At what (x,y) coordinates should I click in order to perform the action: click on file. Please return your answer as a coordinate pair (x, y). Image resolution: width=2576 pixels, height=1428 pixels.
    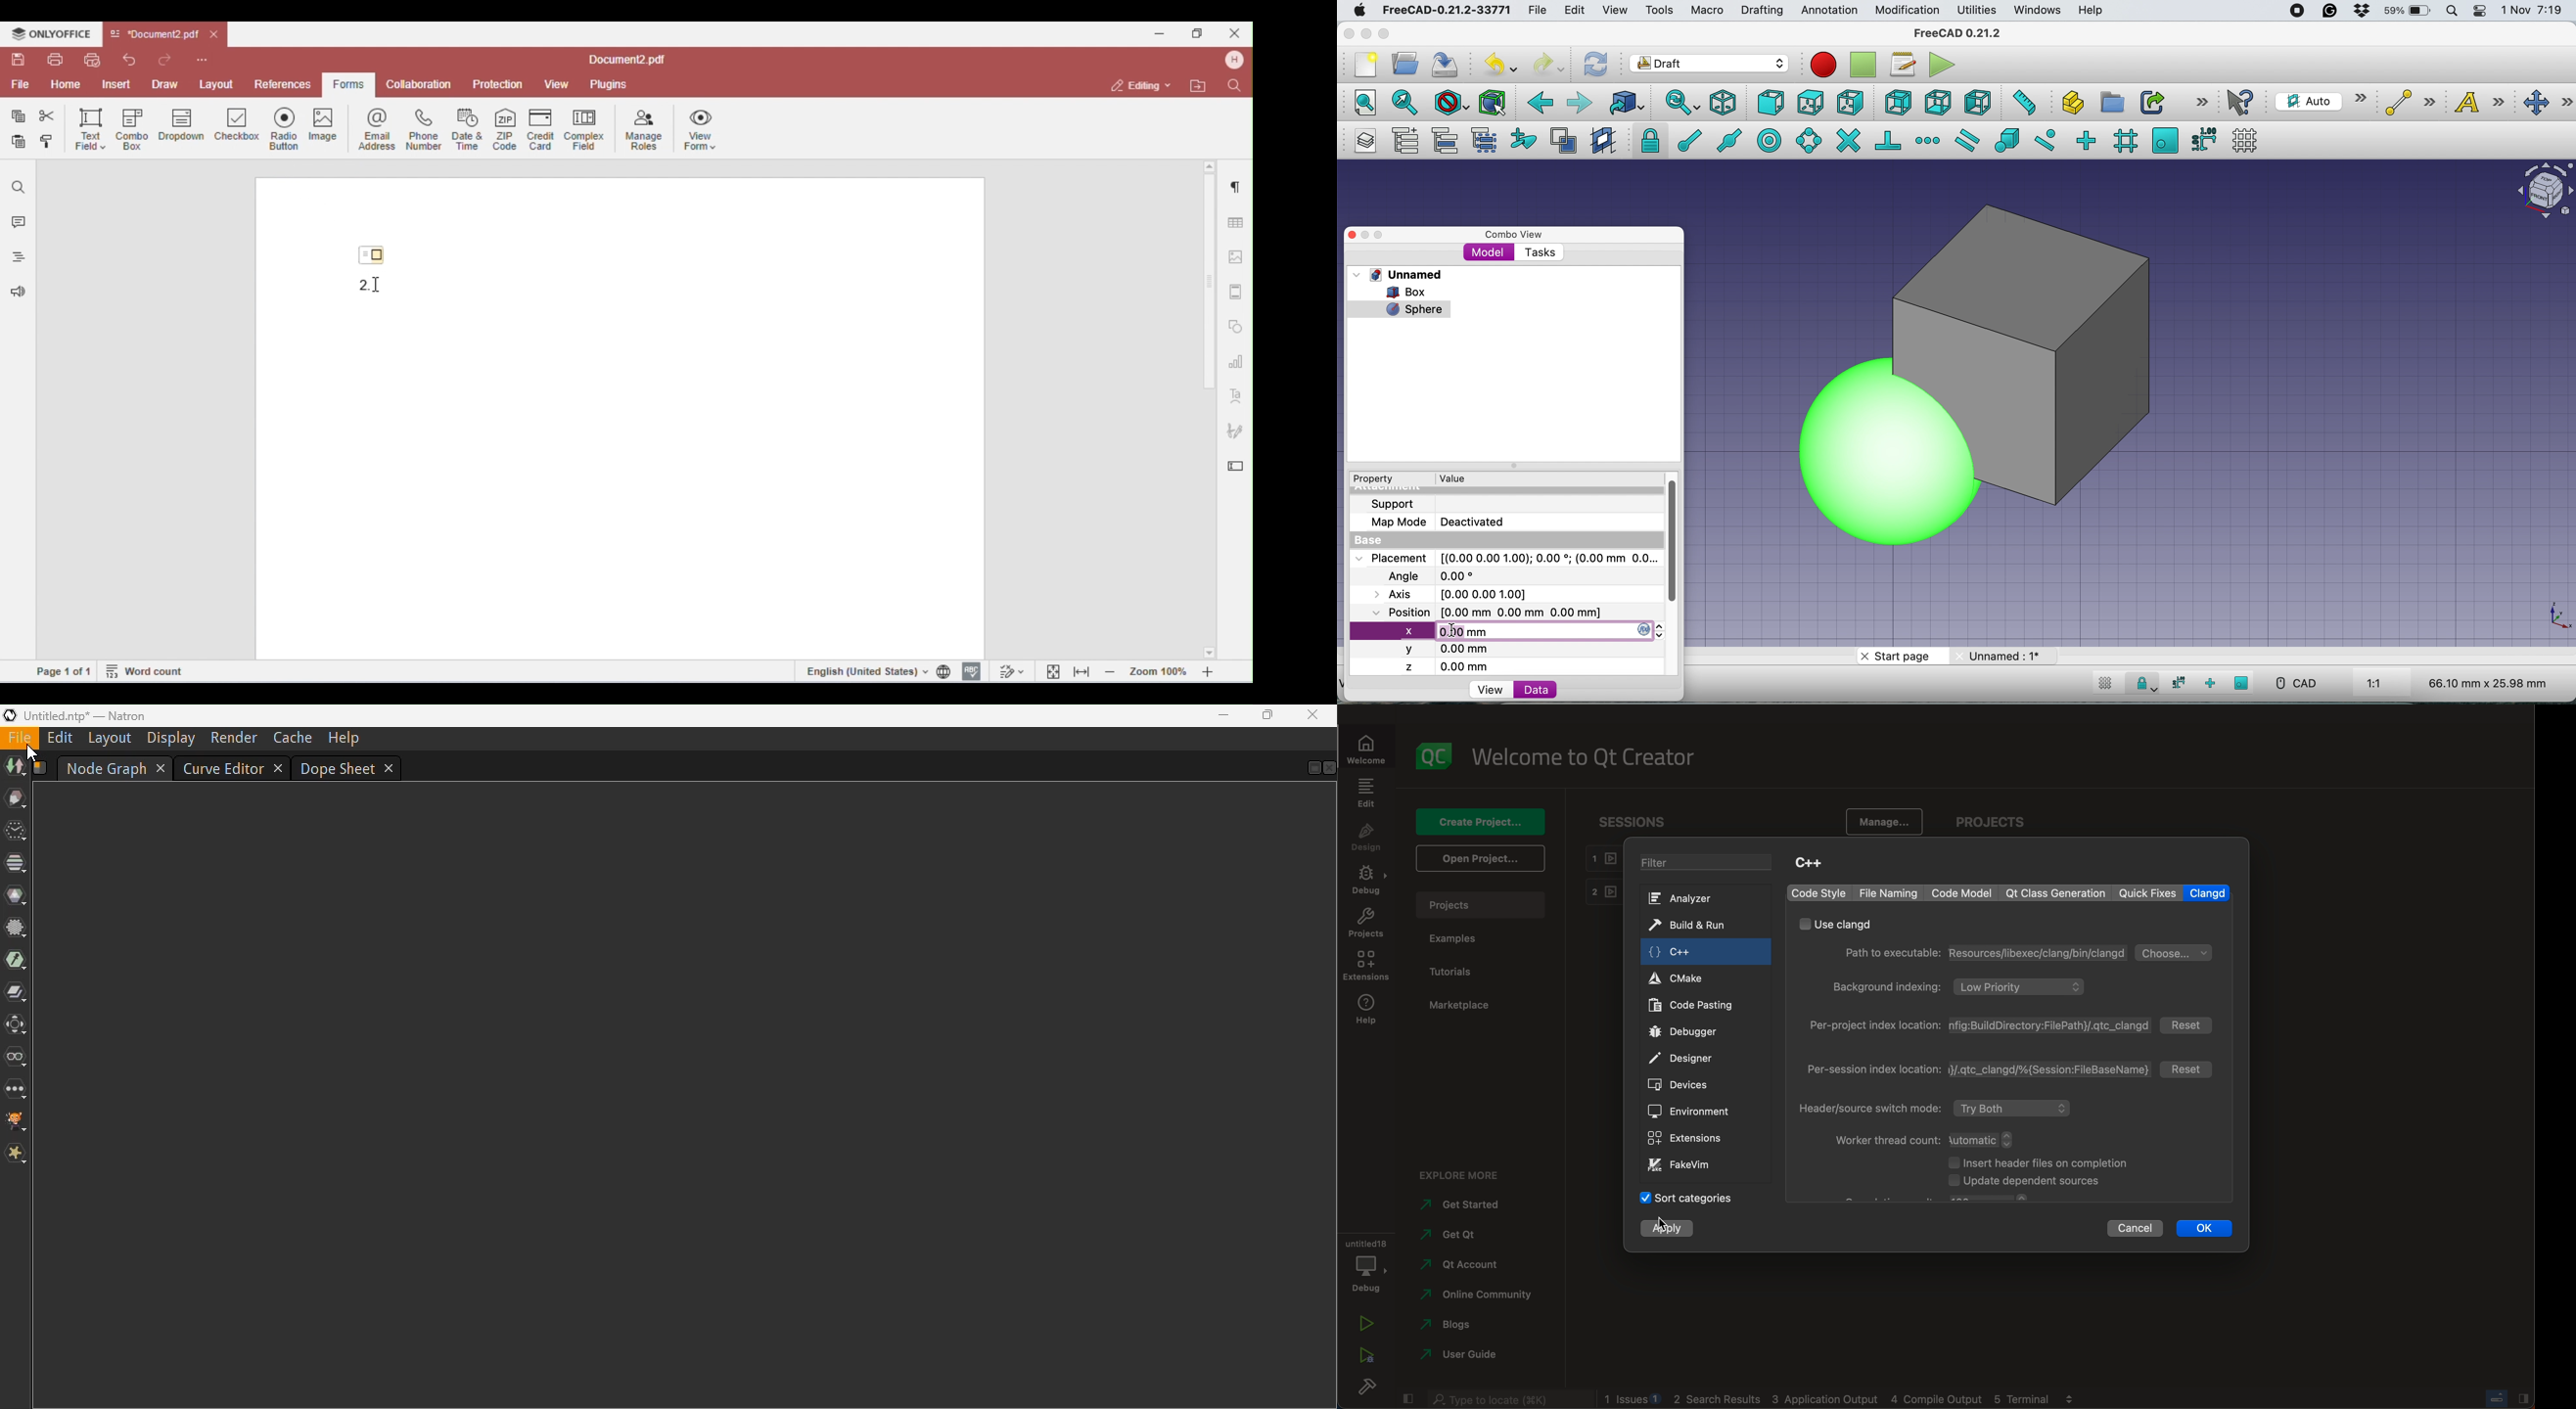
    Looking at the image, I should click on (1537, 11).